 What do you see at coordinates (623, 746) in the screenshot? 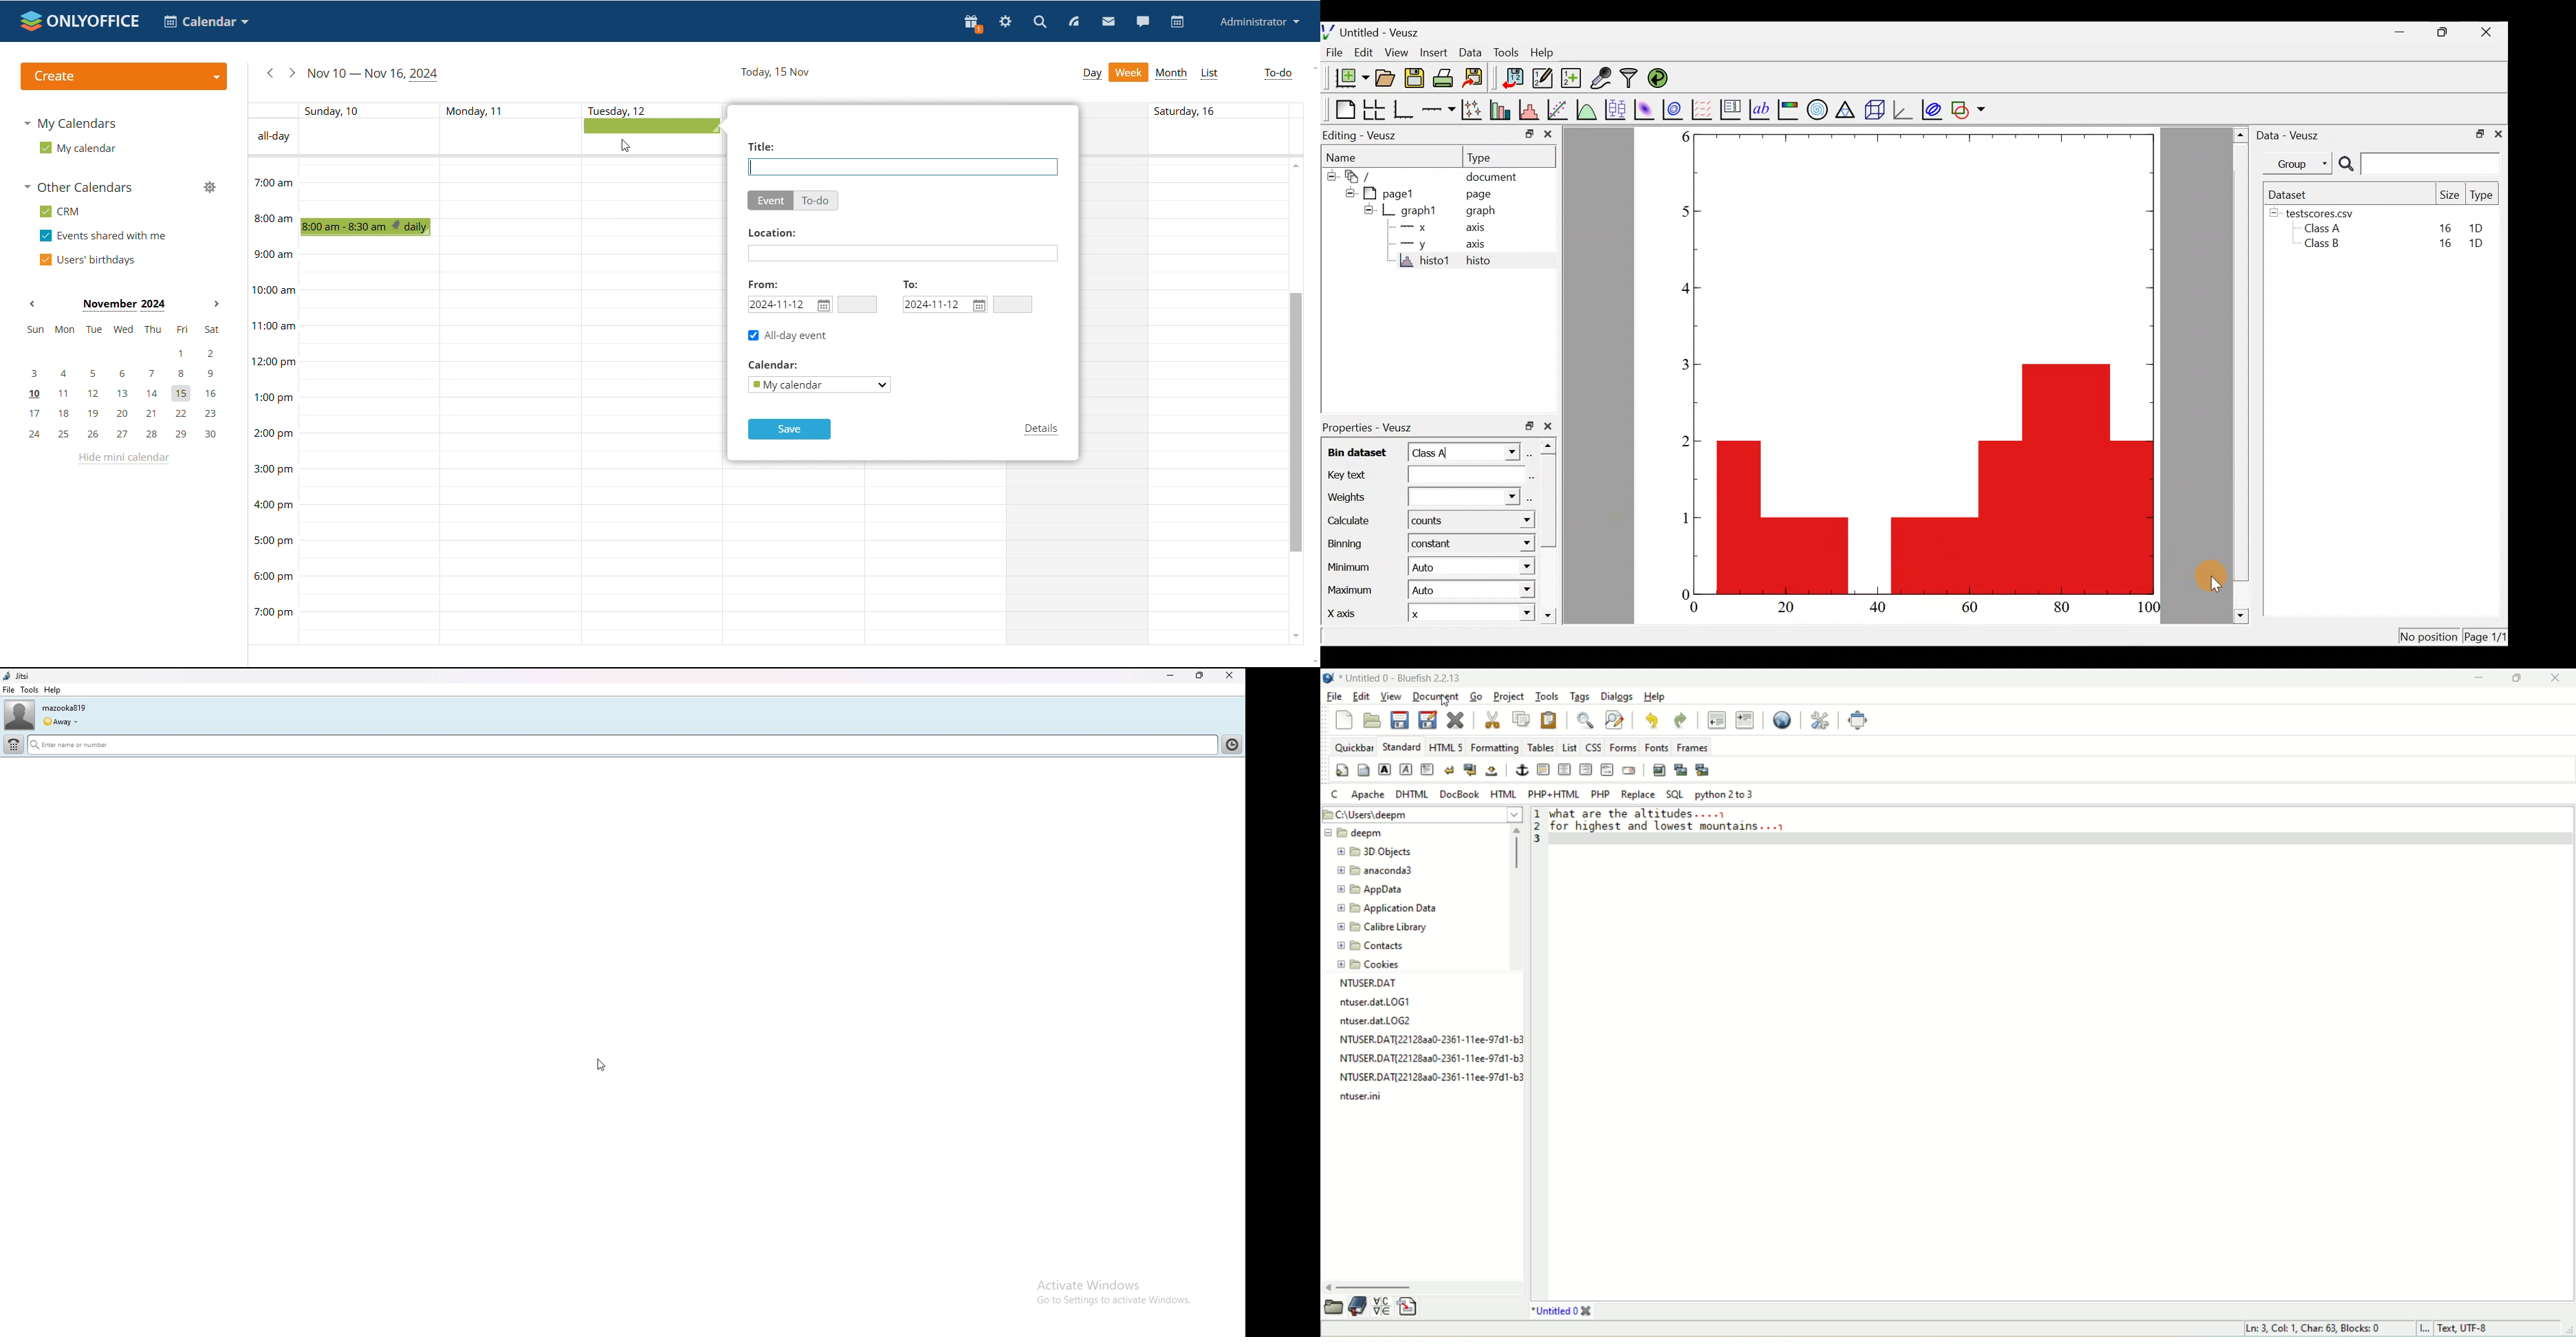
I see `search bar` at bounding box center [623, 746].